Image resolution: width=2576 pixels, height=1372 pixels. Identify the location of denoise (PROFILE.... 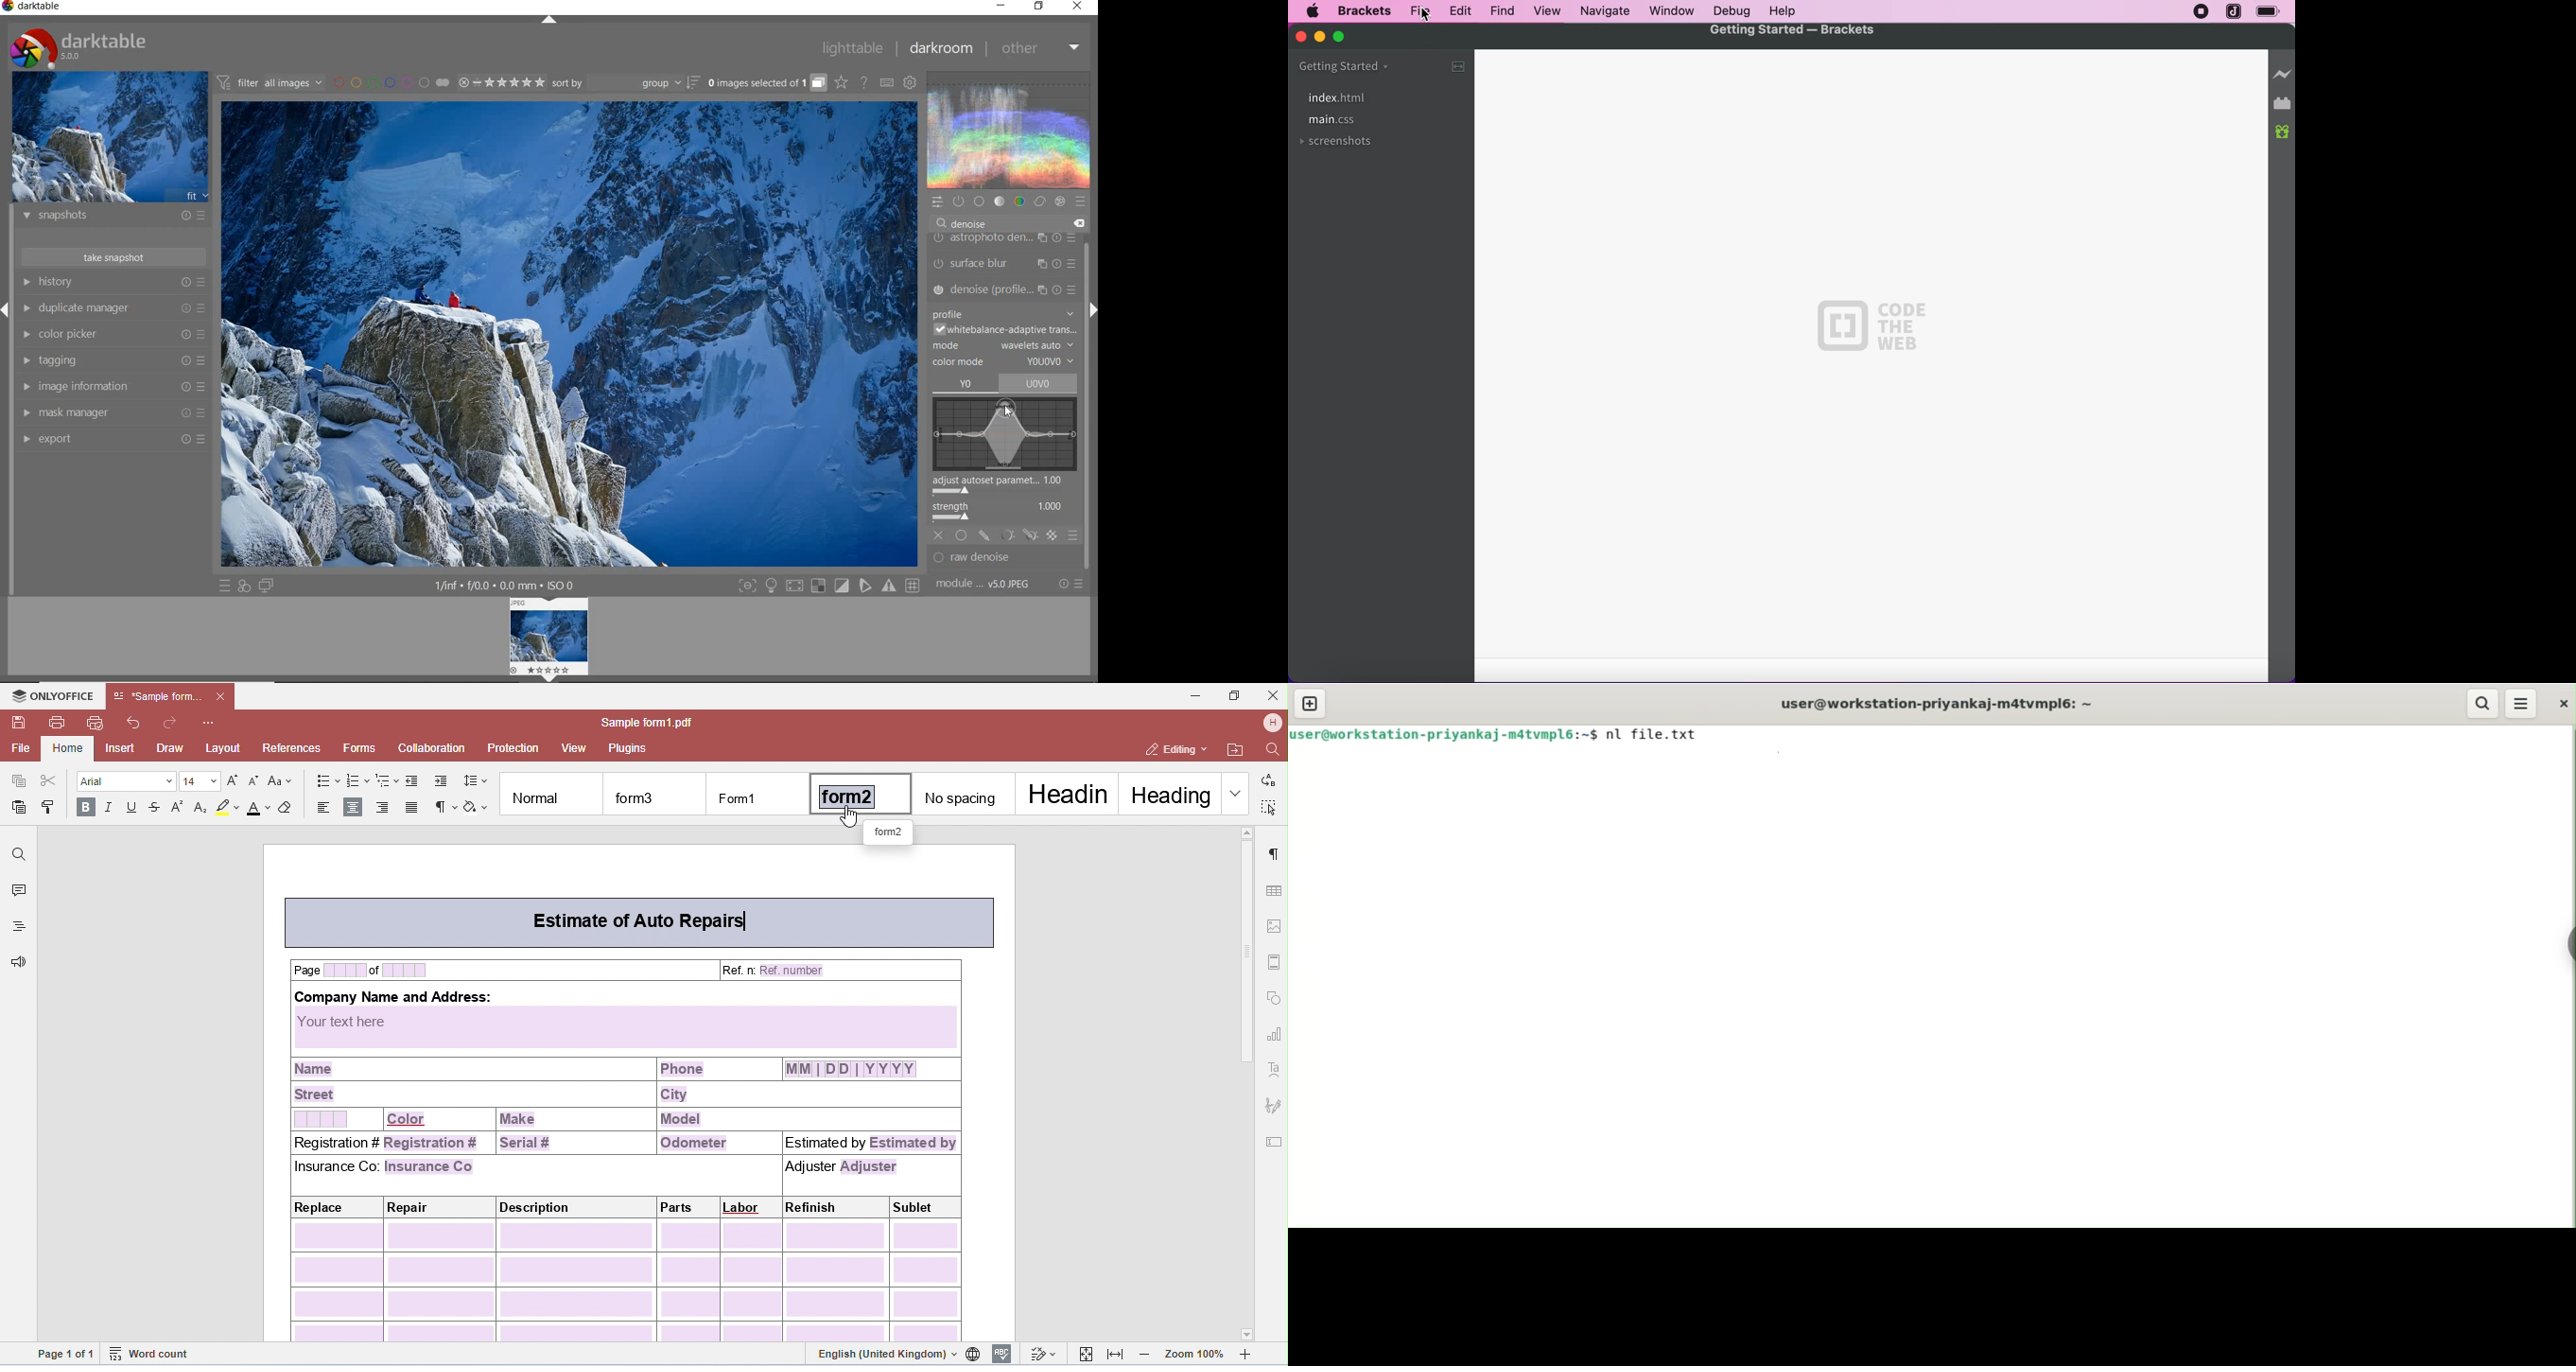
(1006, 288).